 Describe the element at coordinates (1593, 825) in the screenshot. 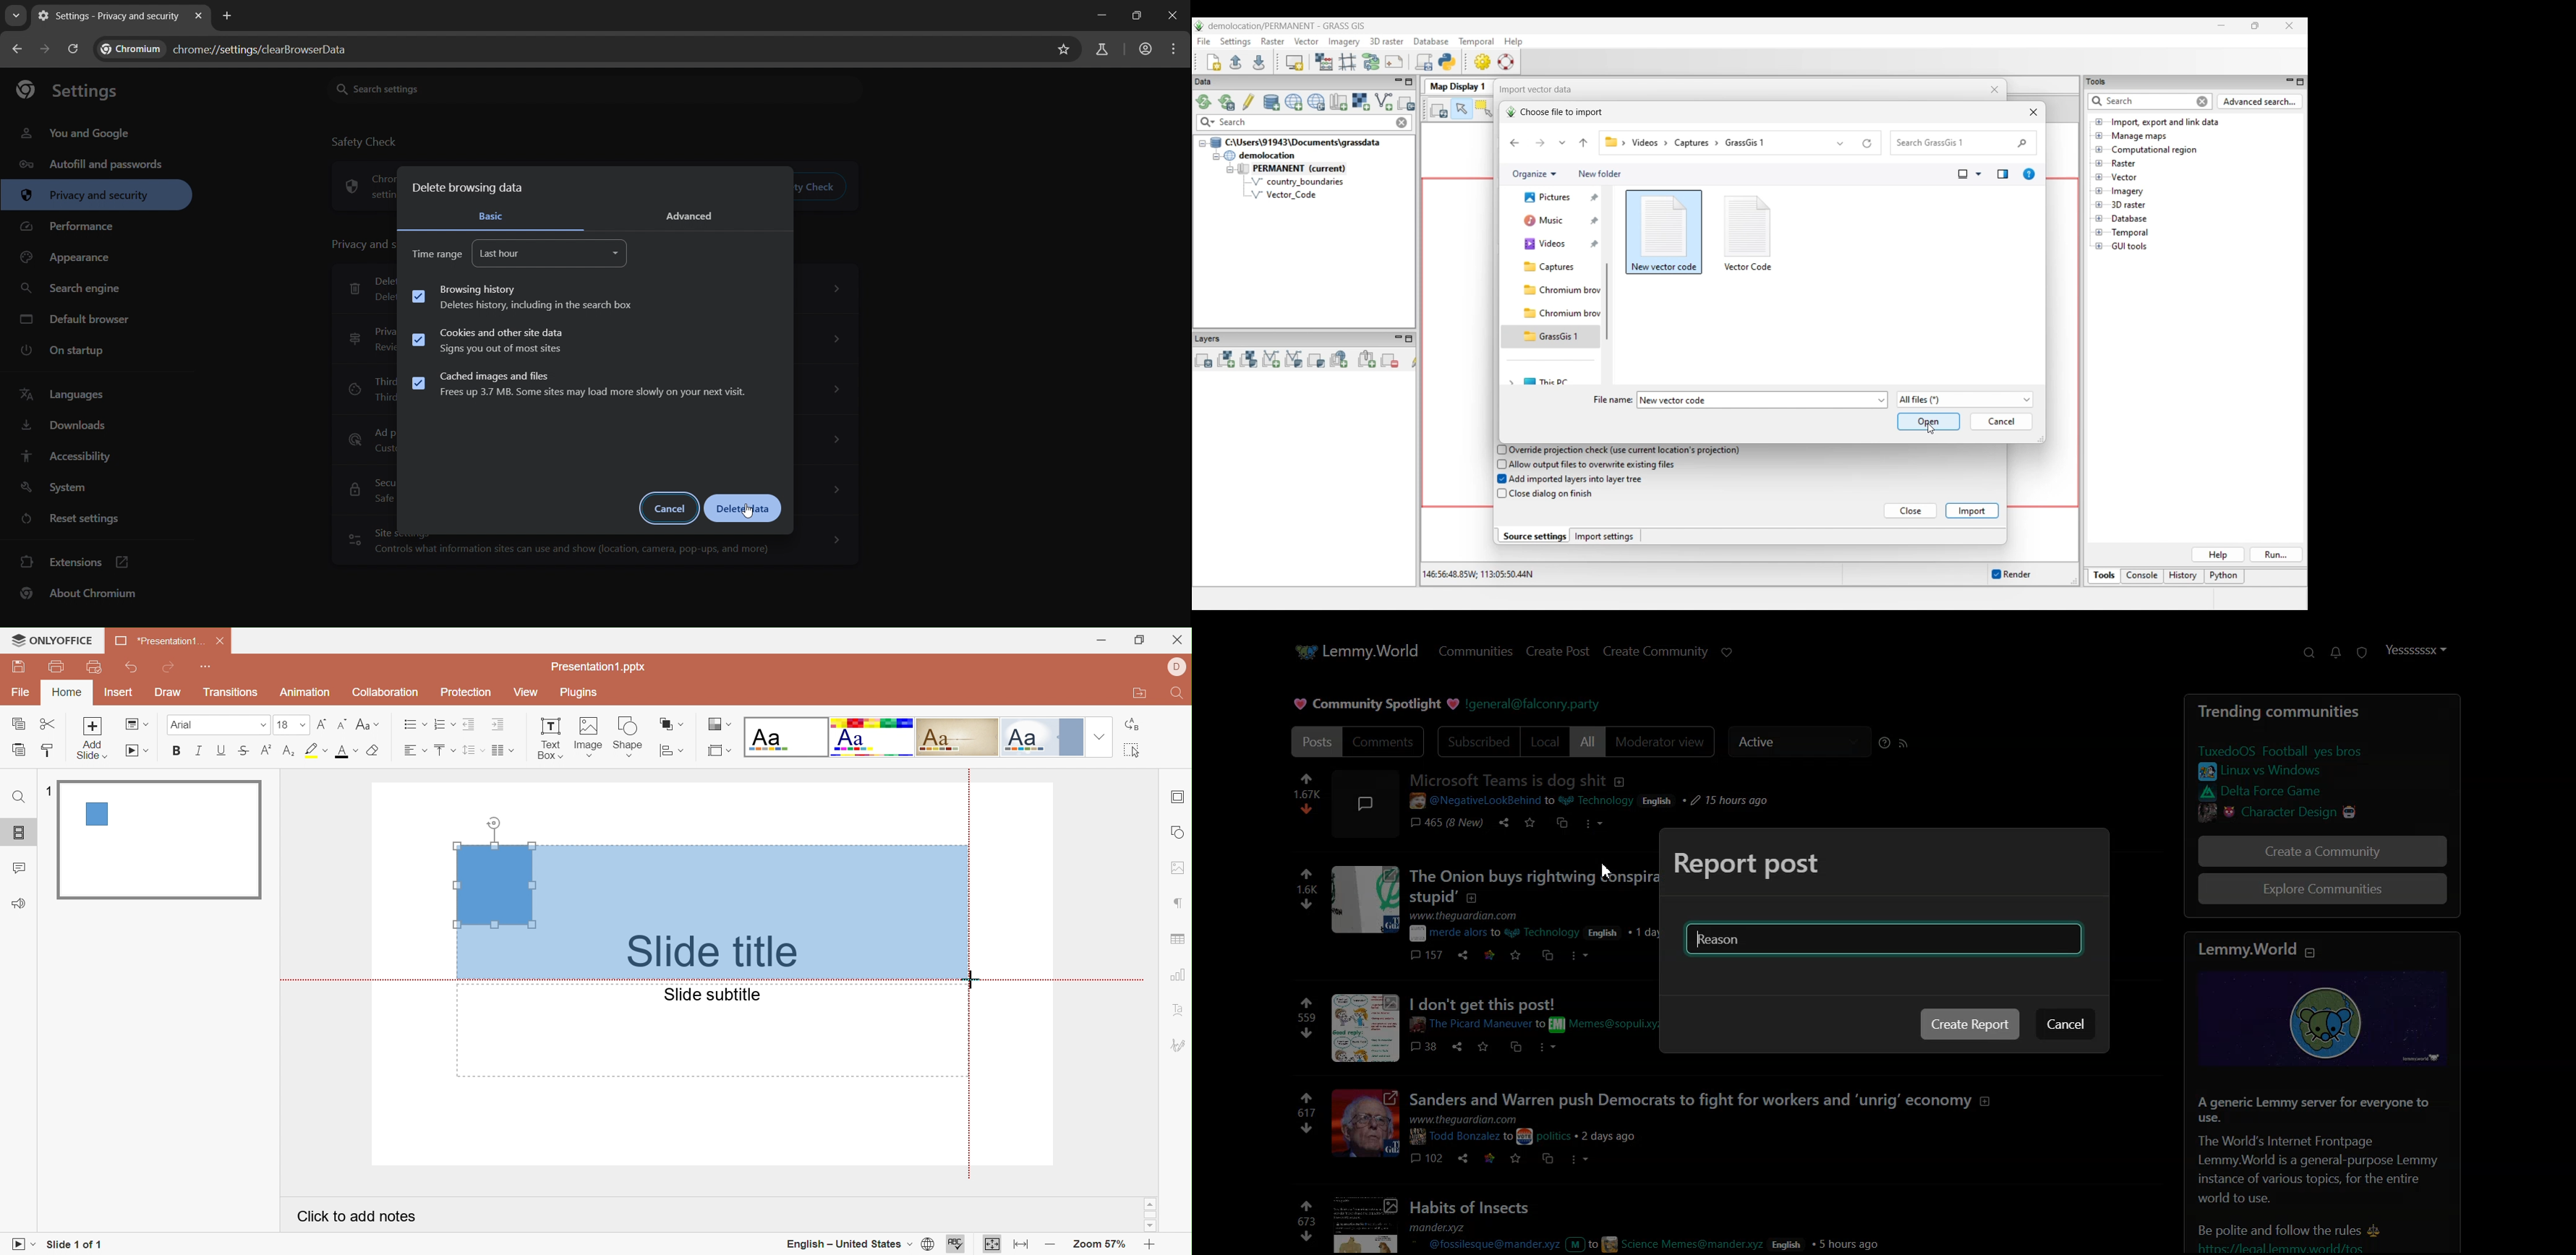

I see `more` at that location.